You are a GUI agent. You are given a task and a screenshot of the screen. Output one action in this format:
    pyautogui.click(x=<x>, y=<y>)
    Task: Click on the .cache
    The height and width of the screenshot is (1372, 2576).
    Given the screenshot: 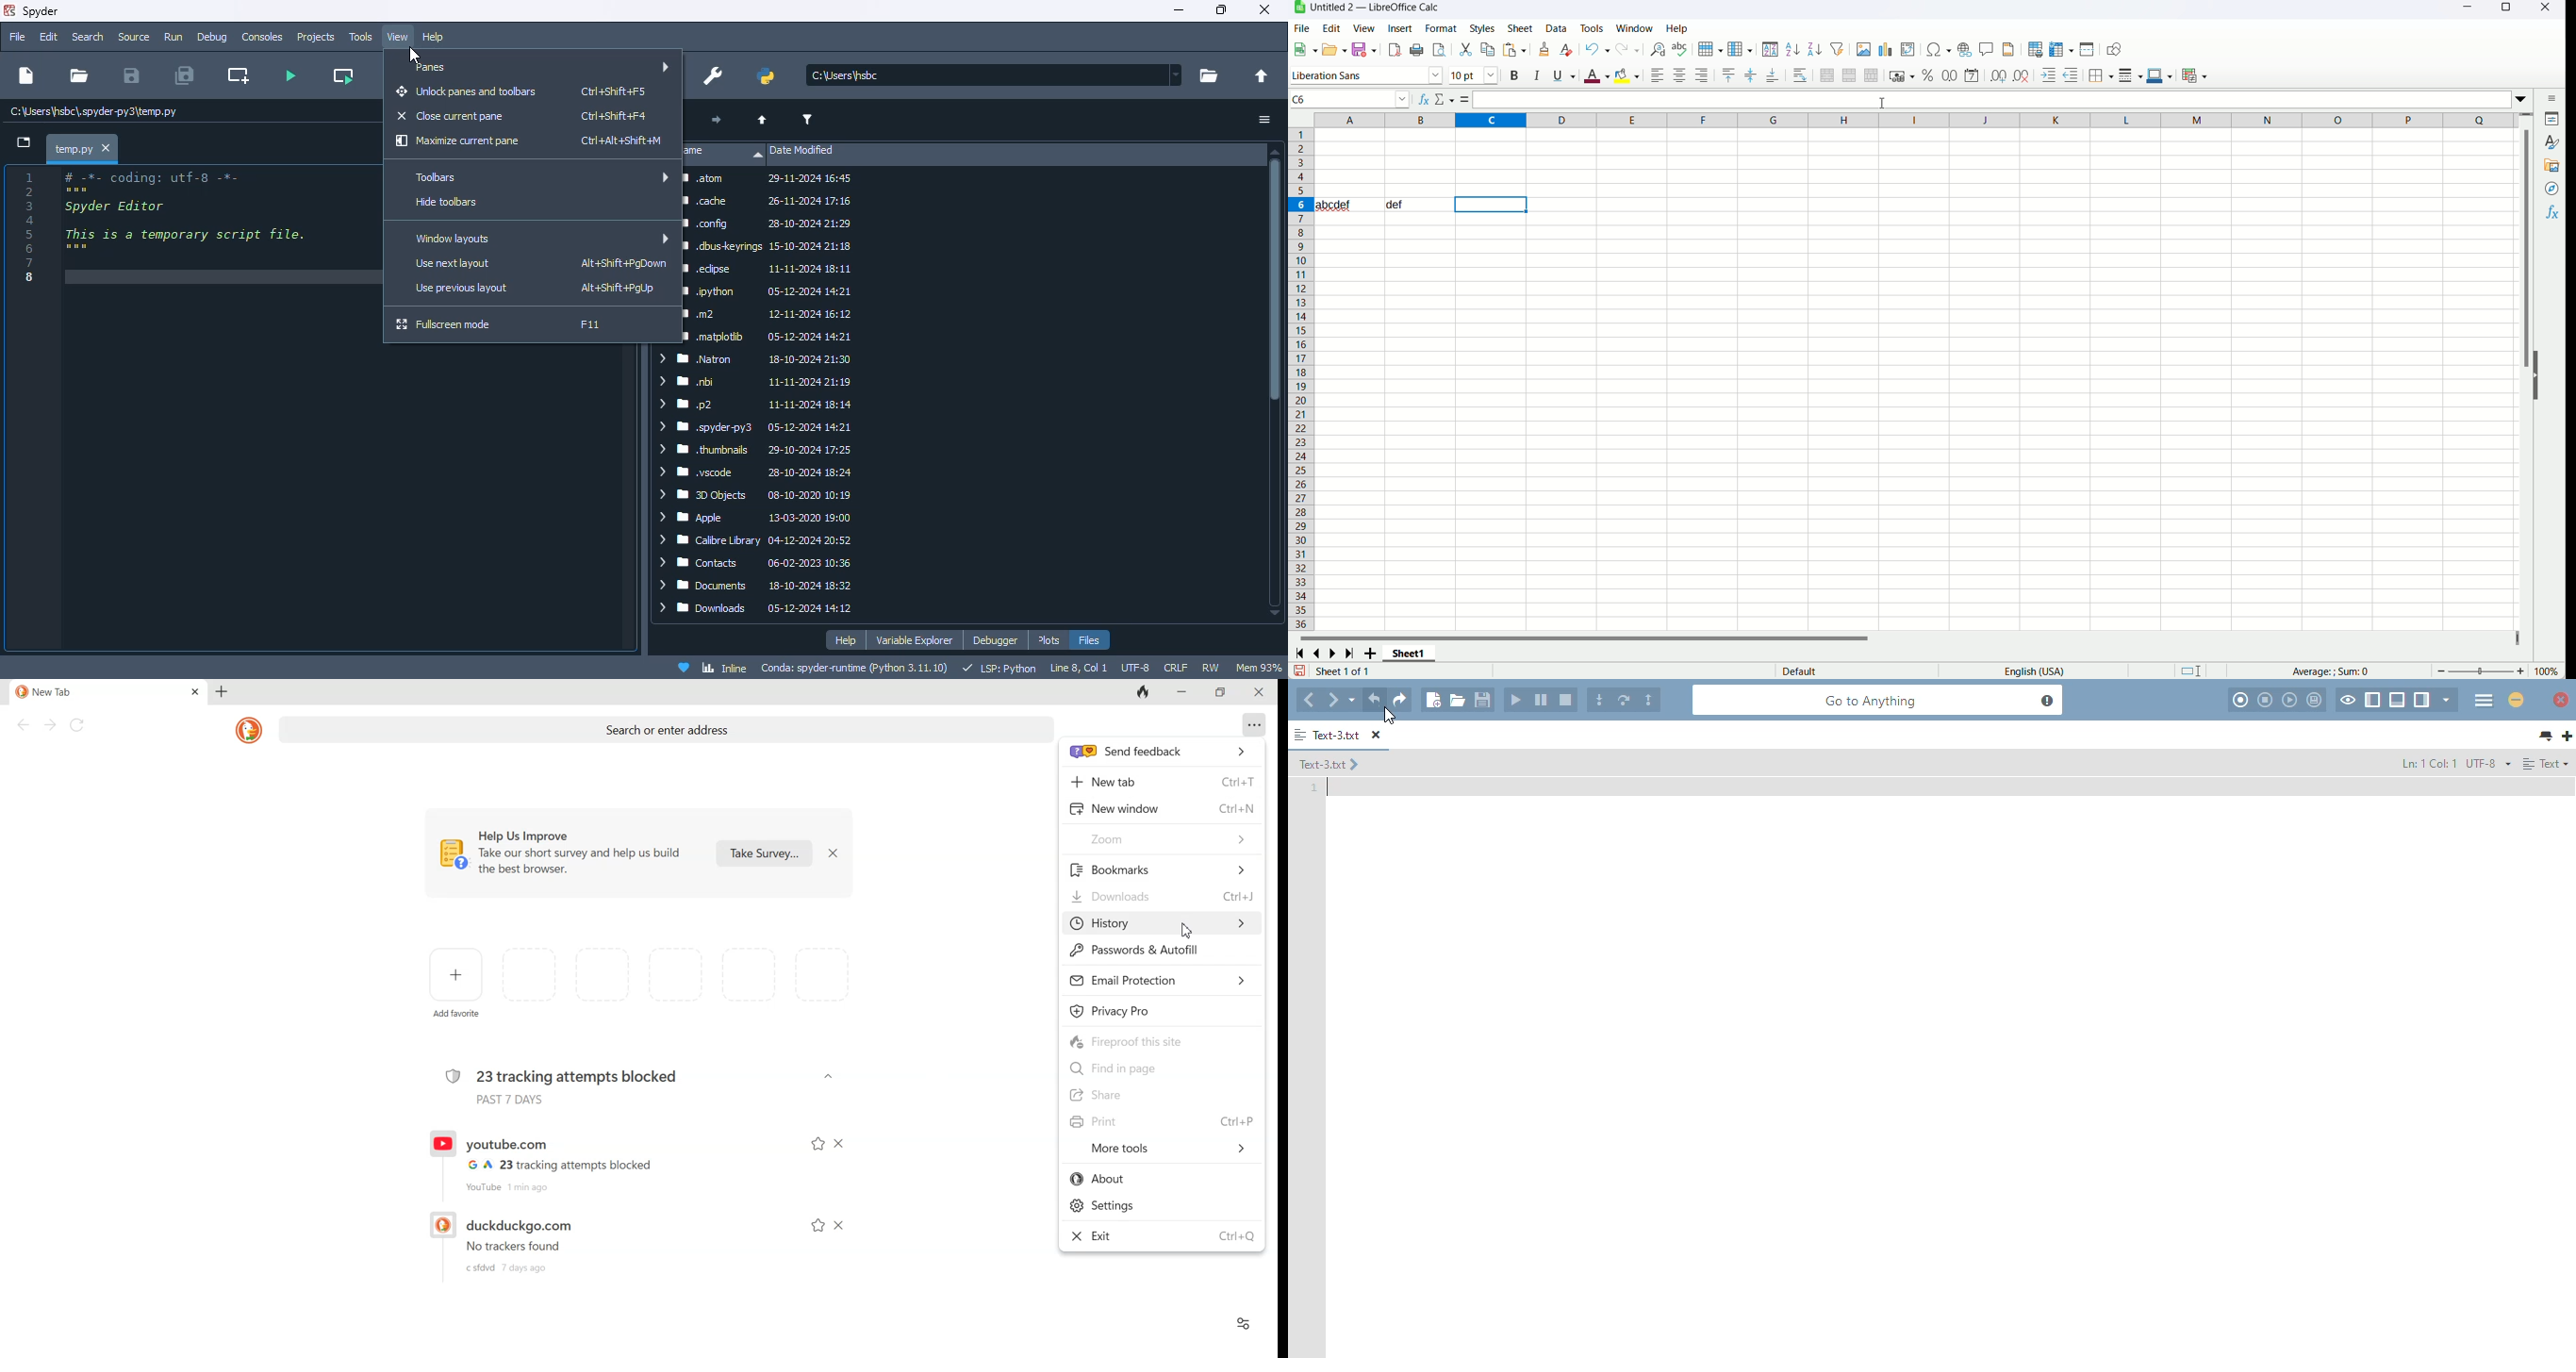 What is the action you would take?
    pyautogui.click(x=768, y=200)
    